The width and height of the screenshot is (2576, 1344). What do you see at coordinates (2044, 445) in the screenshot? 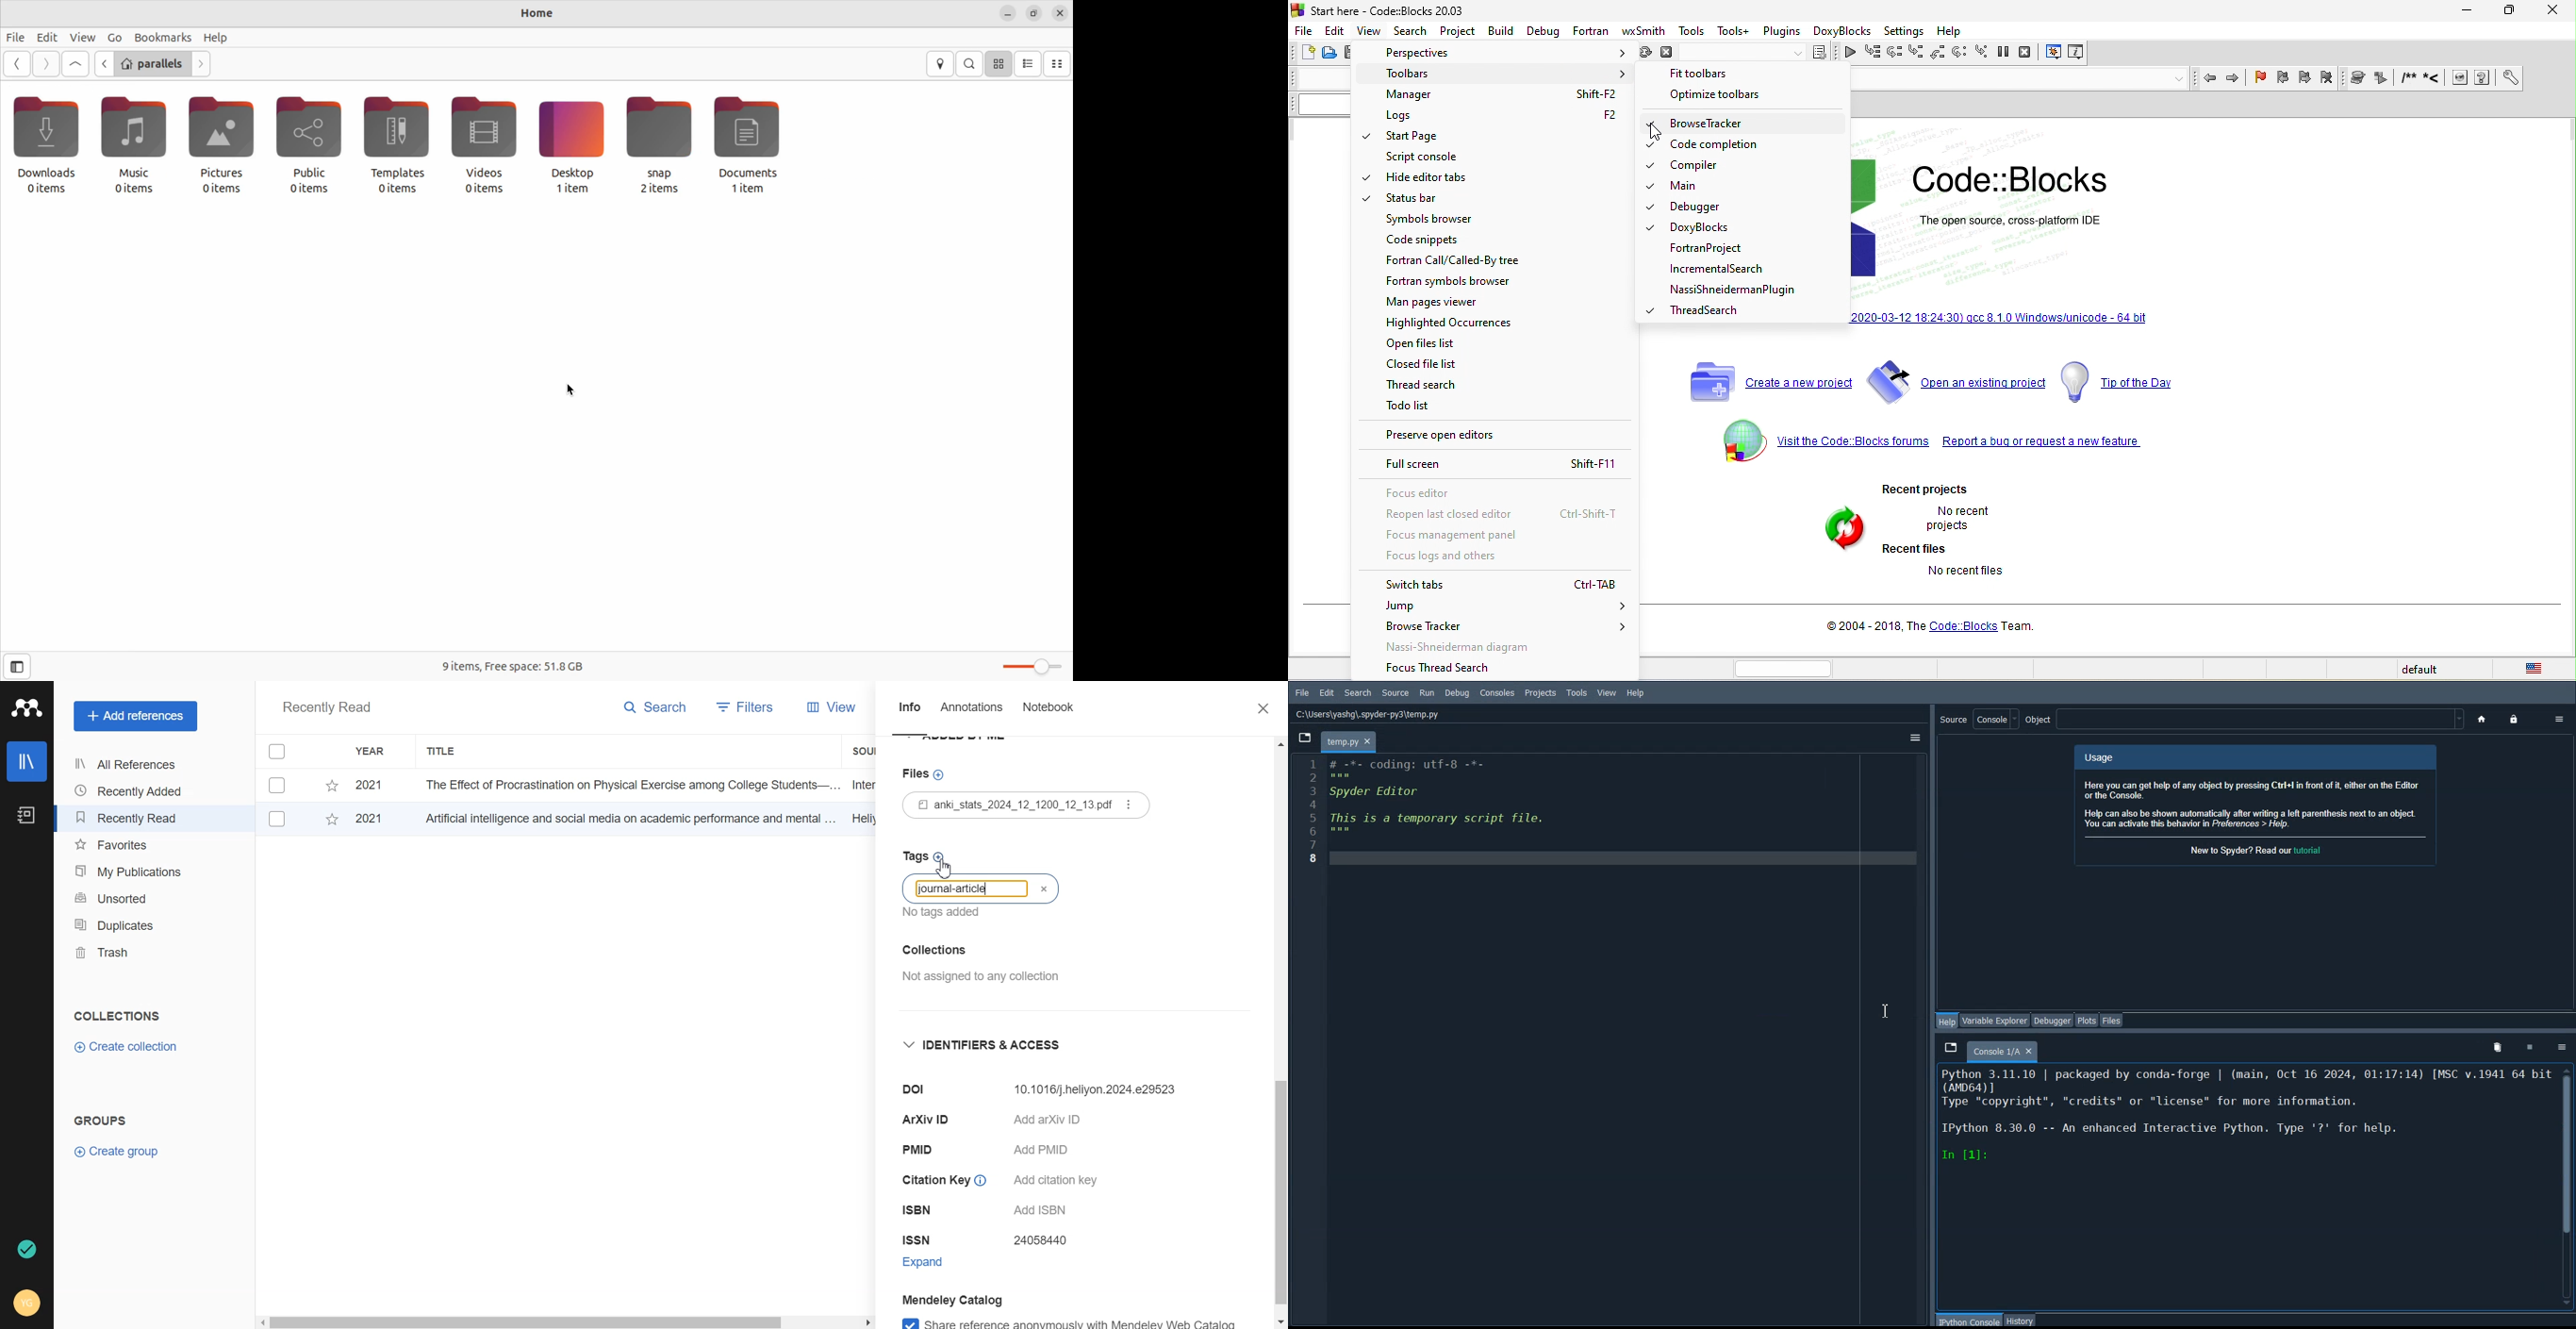
I see `report a bug or request a new feature` at bounding box center [2044, 445].